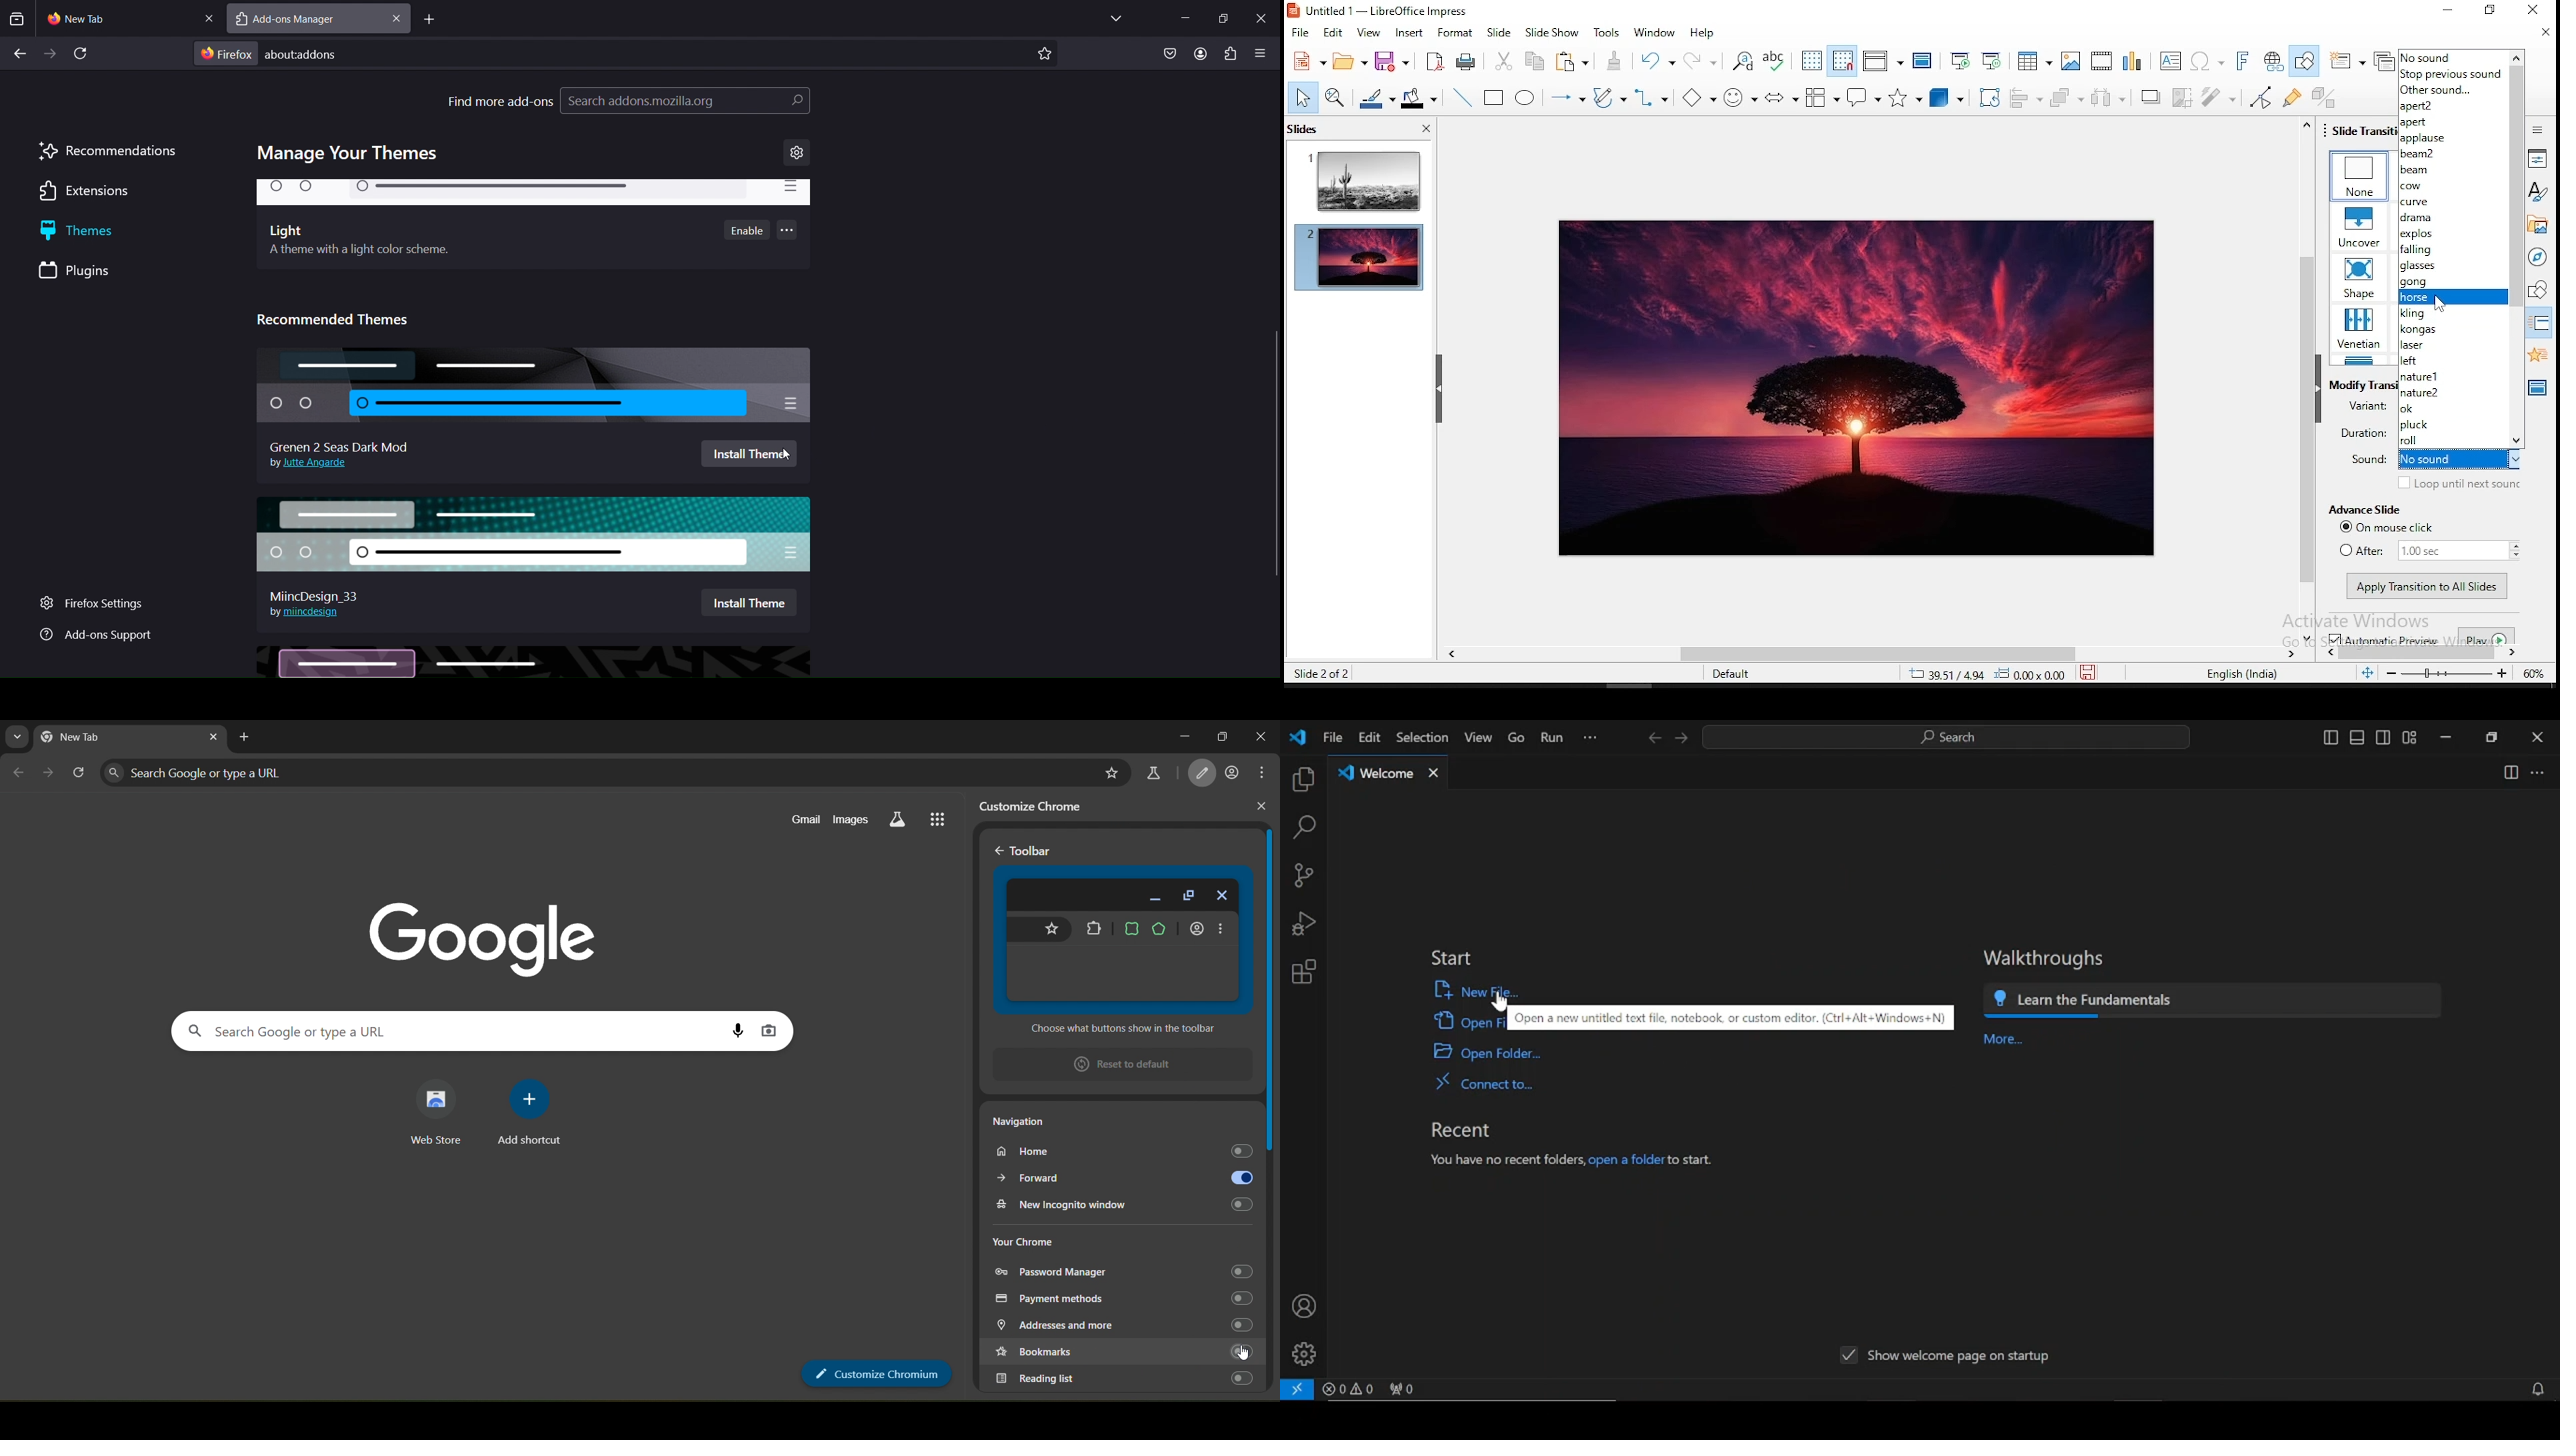 This screenshot has height=1456, width=2576. What do you see at coordinates (2360, 277) in the screenshot?
I see `transition effects` at bounding box center [2360, 277].